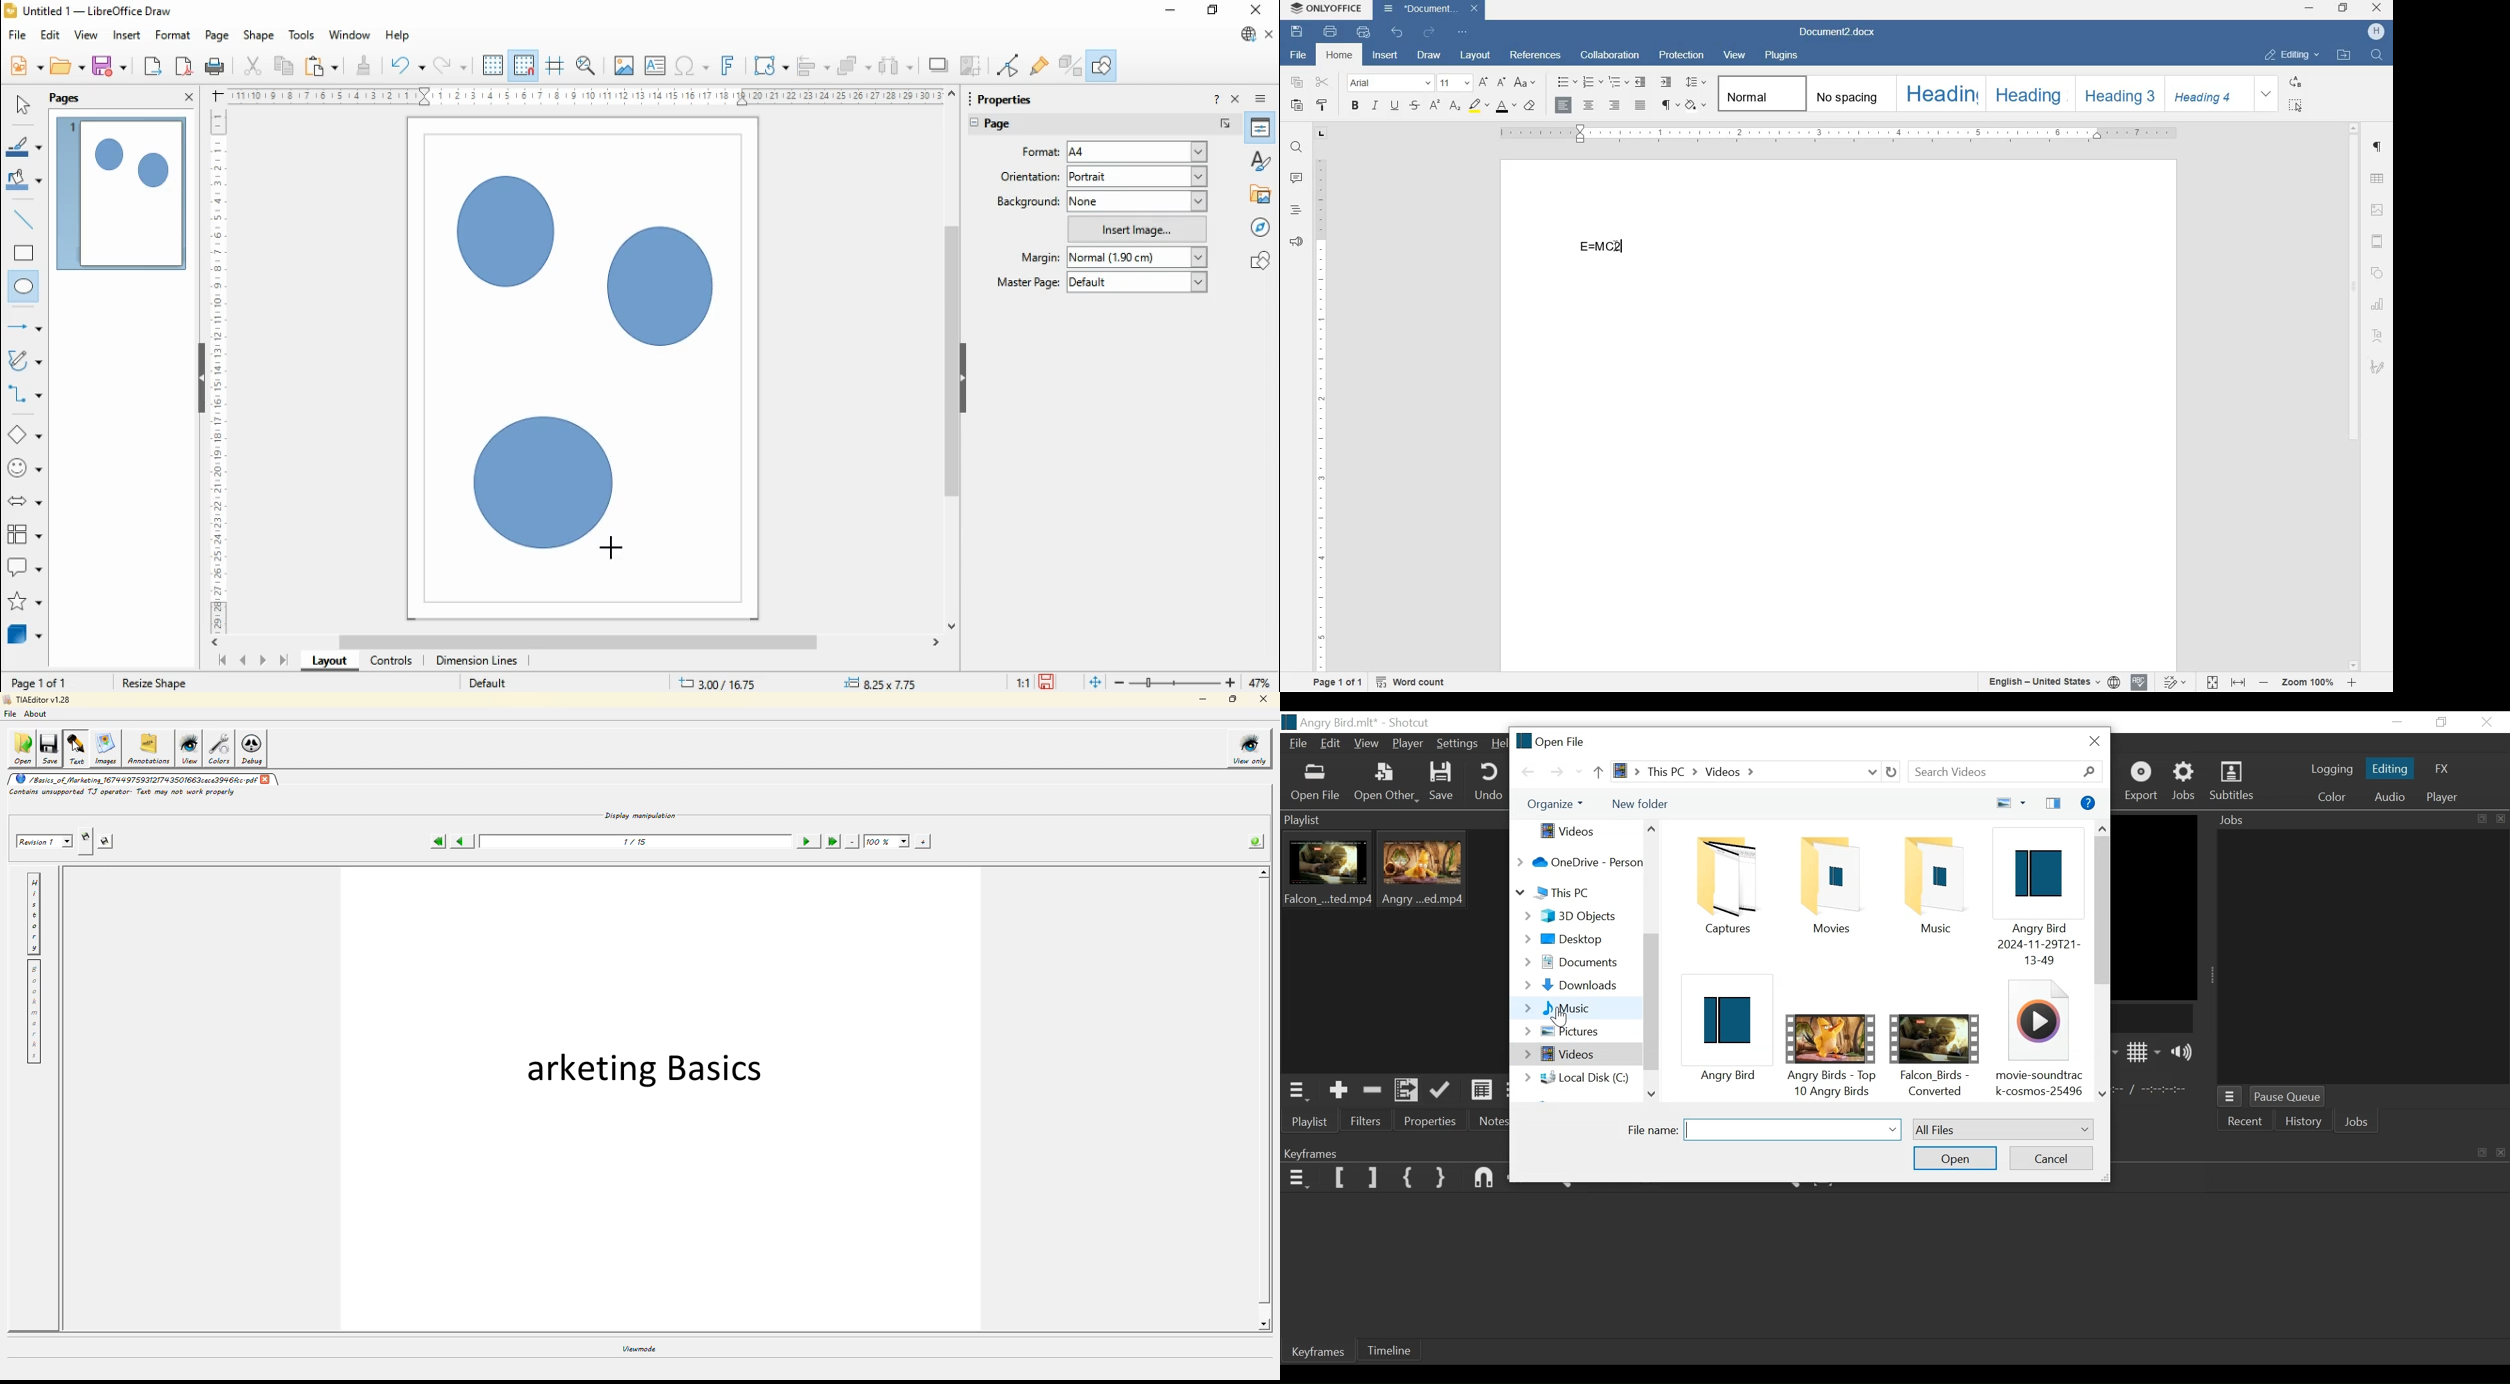  I want to click on feedback & support, so click(1296, 242).